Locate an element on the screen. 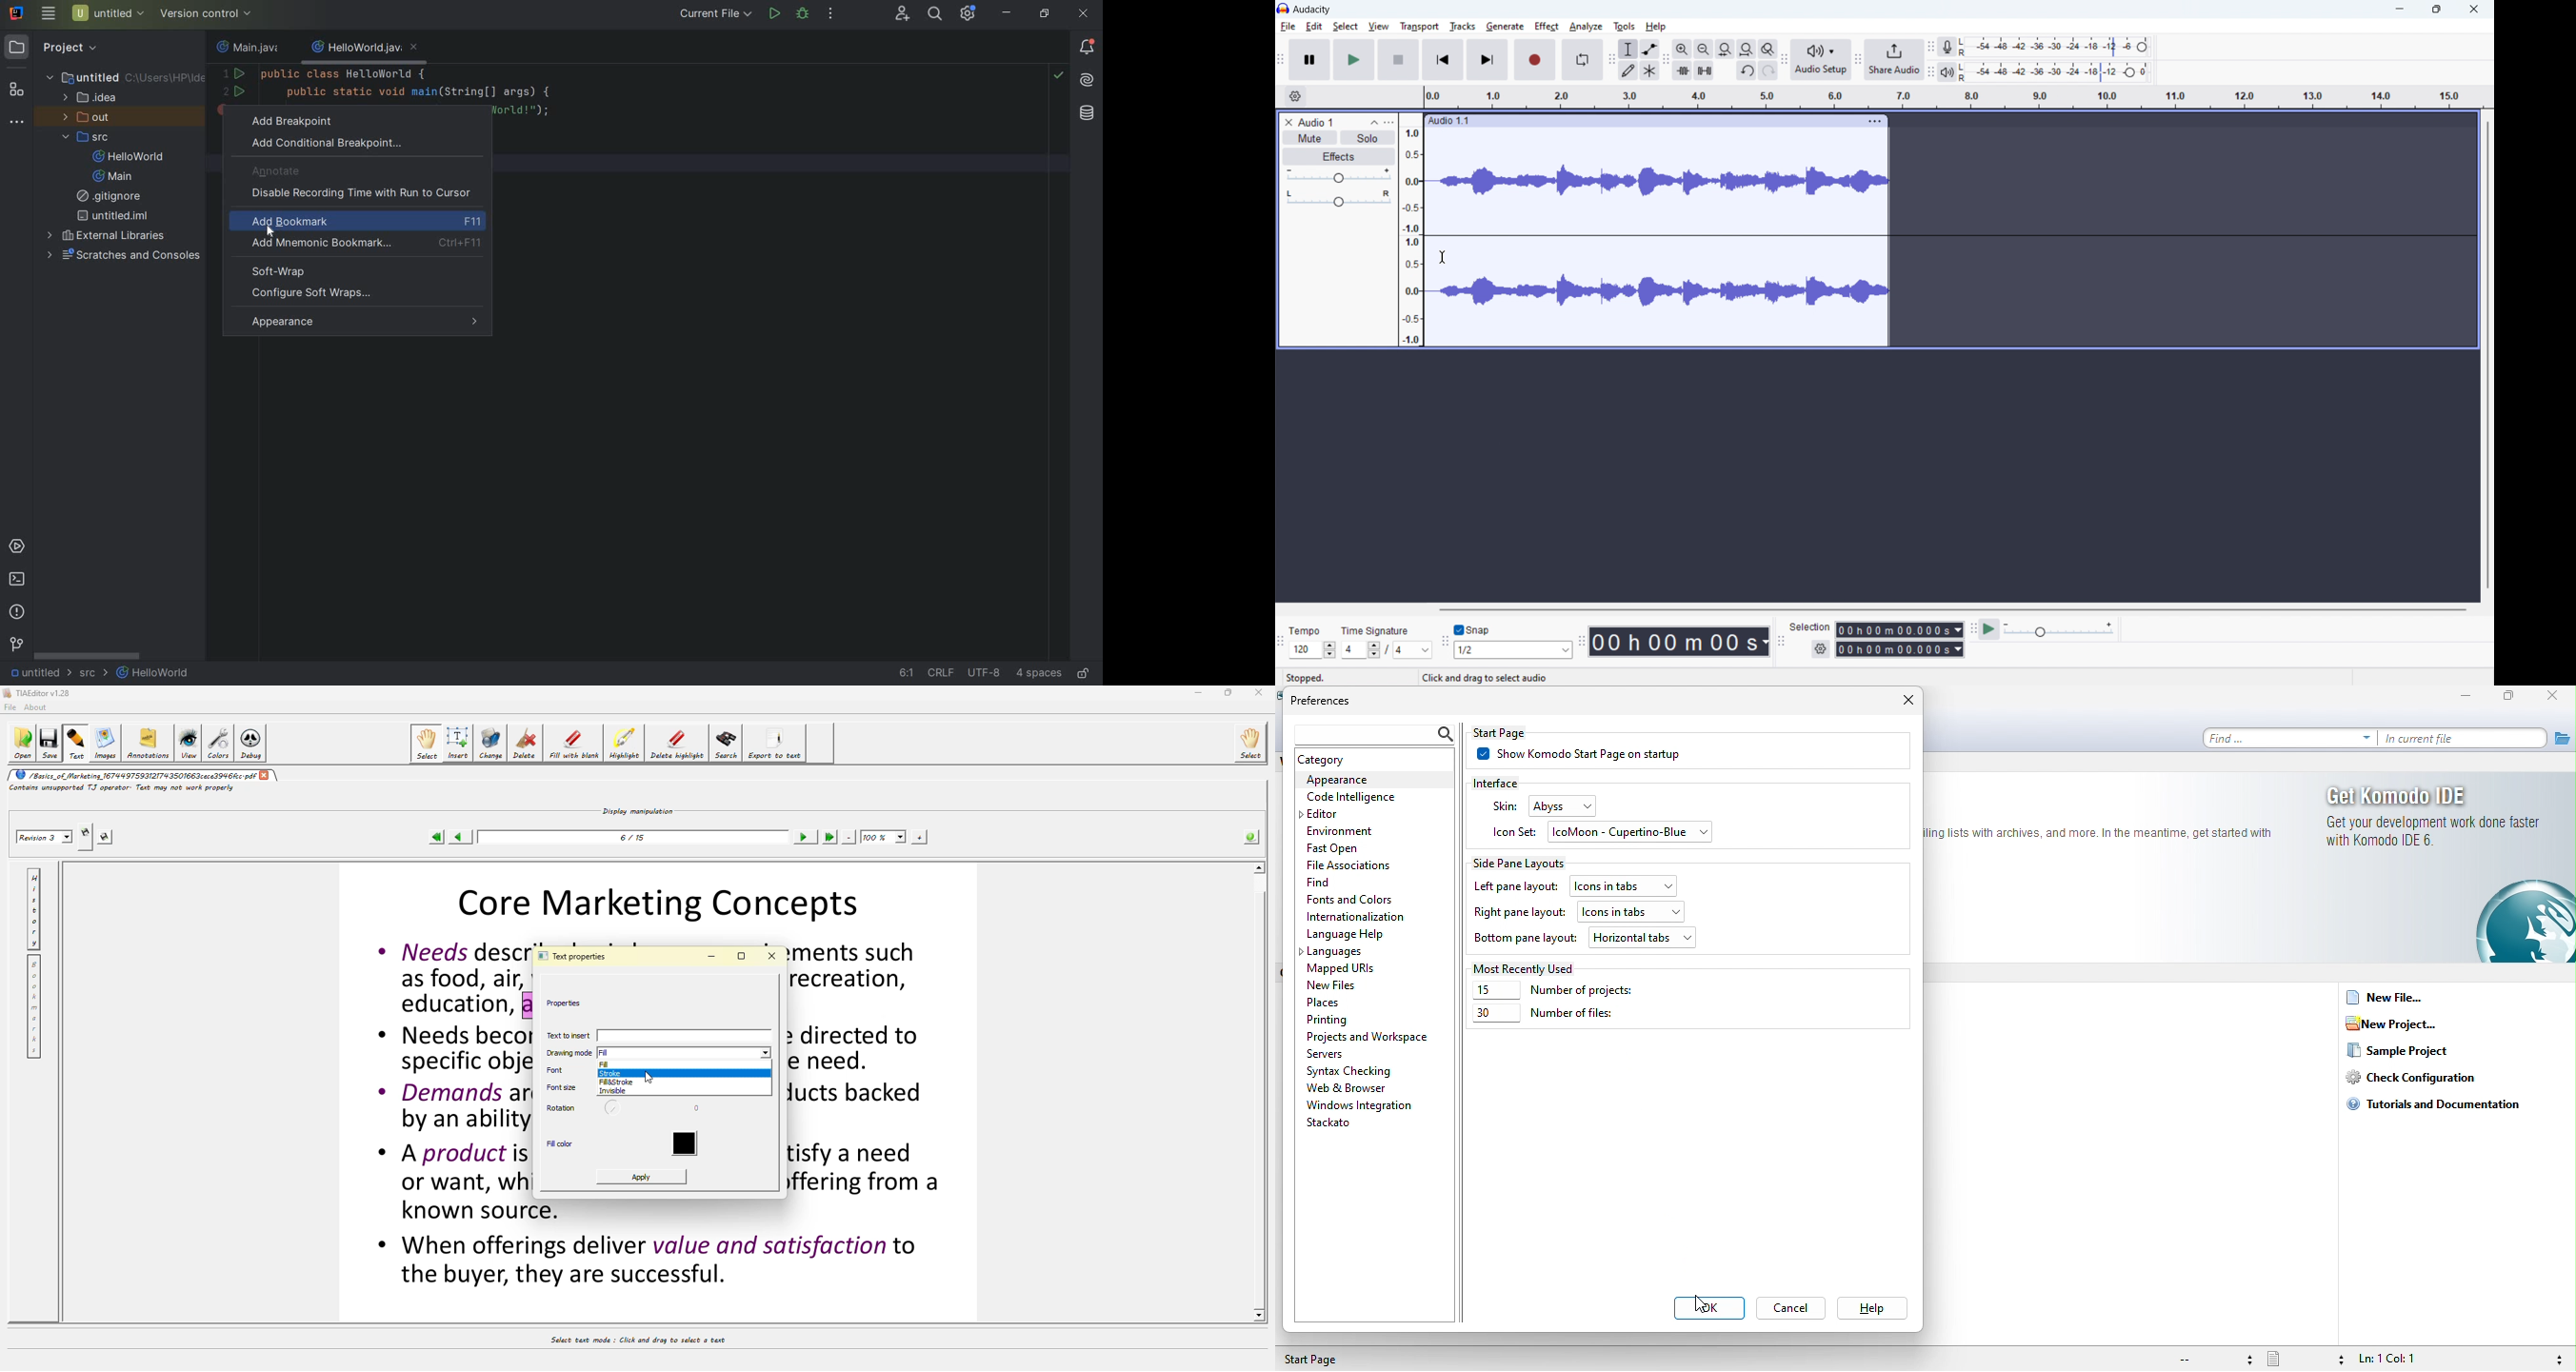 This screenshot has height=1372, width=2576. transport is located at coordinates (1420, 26).